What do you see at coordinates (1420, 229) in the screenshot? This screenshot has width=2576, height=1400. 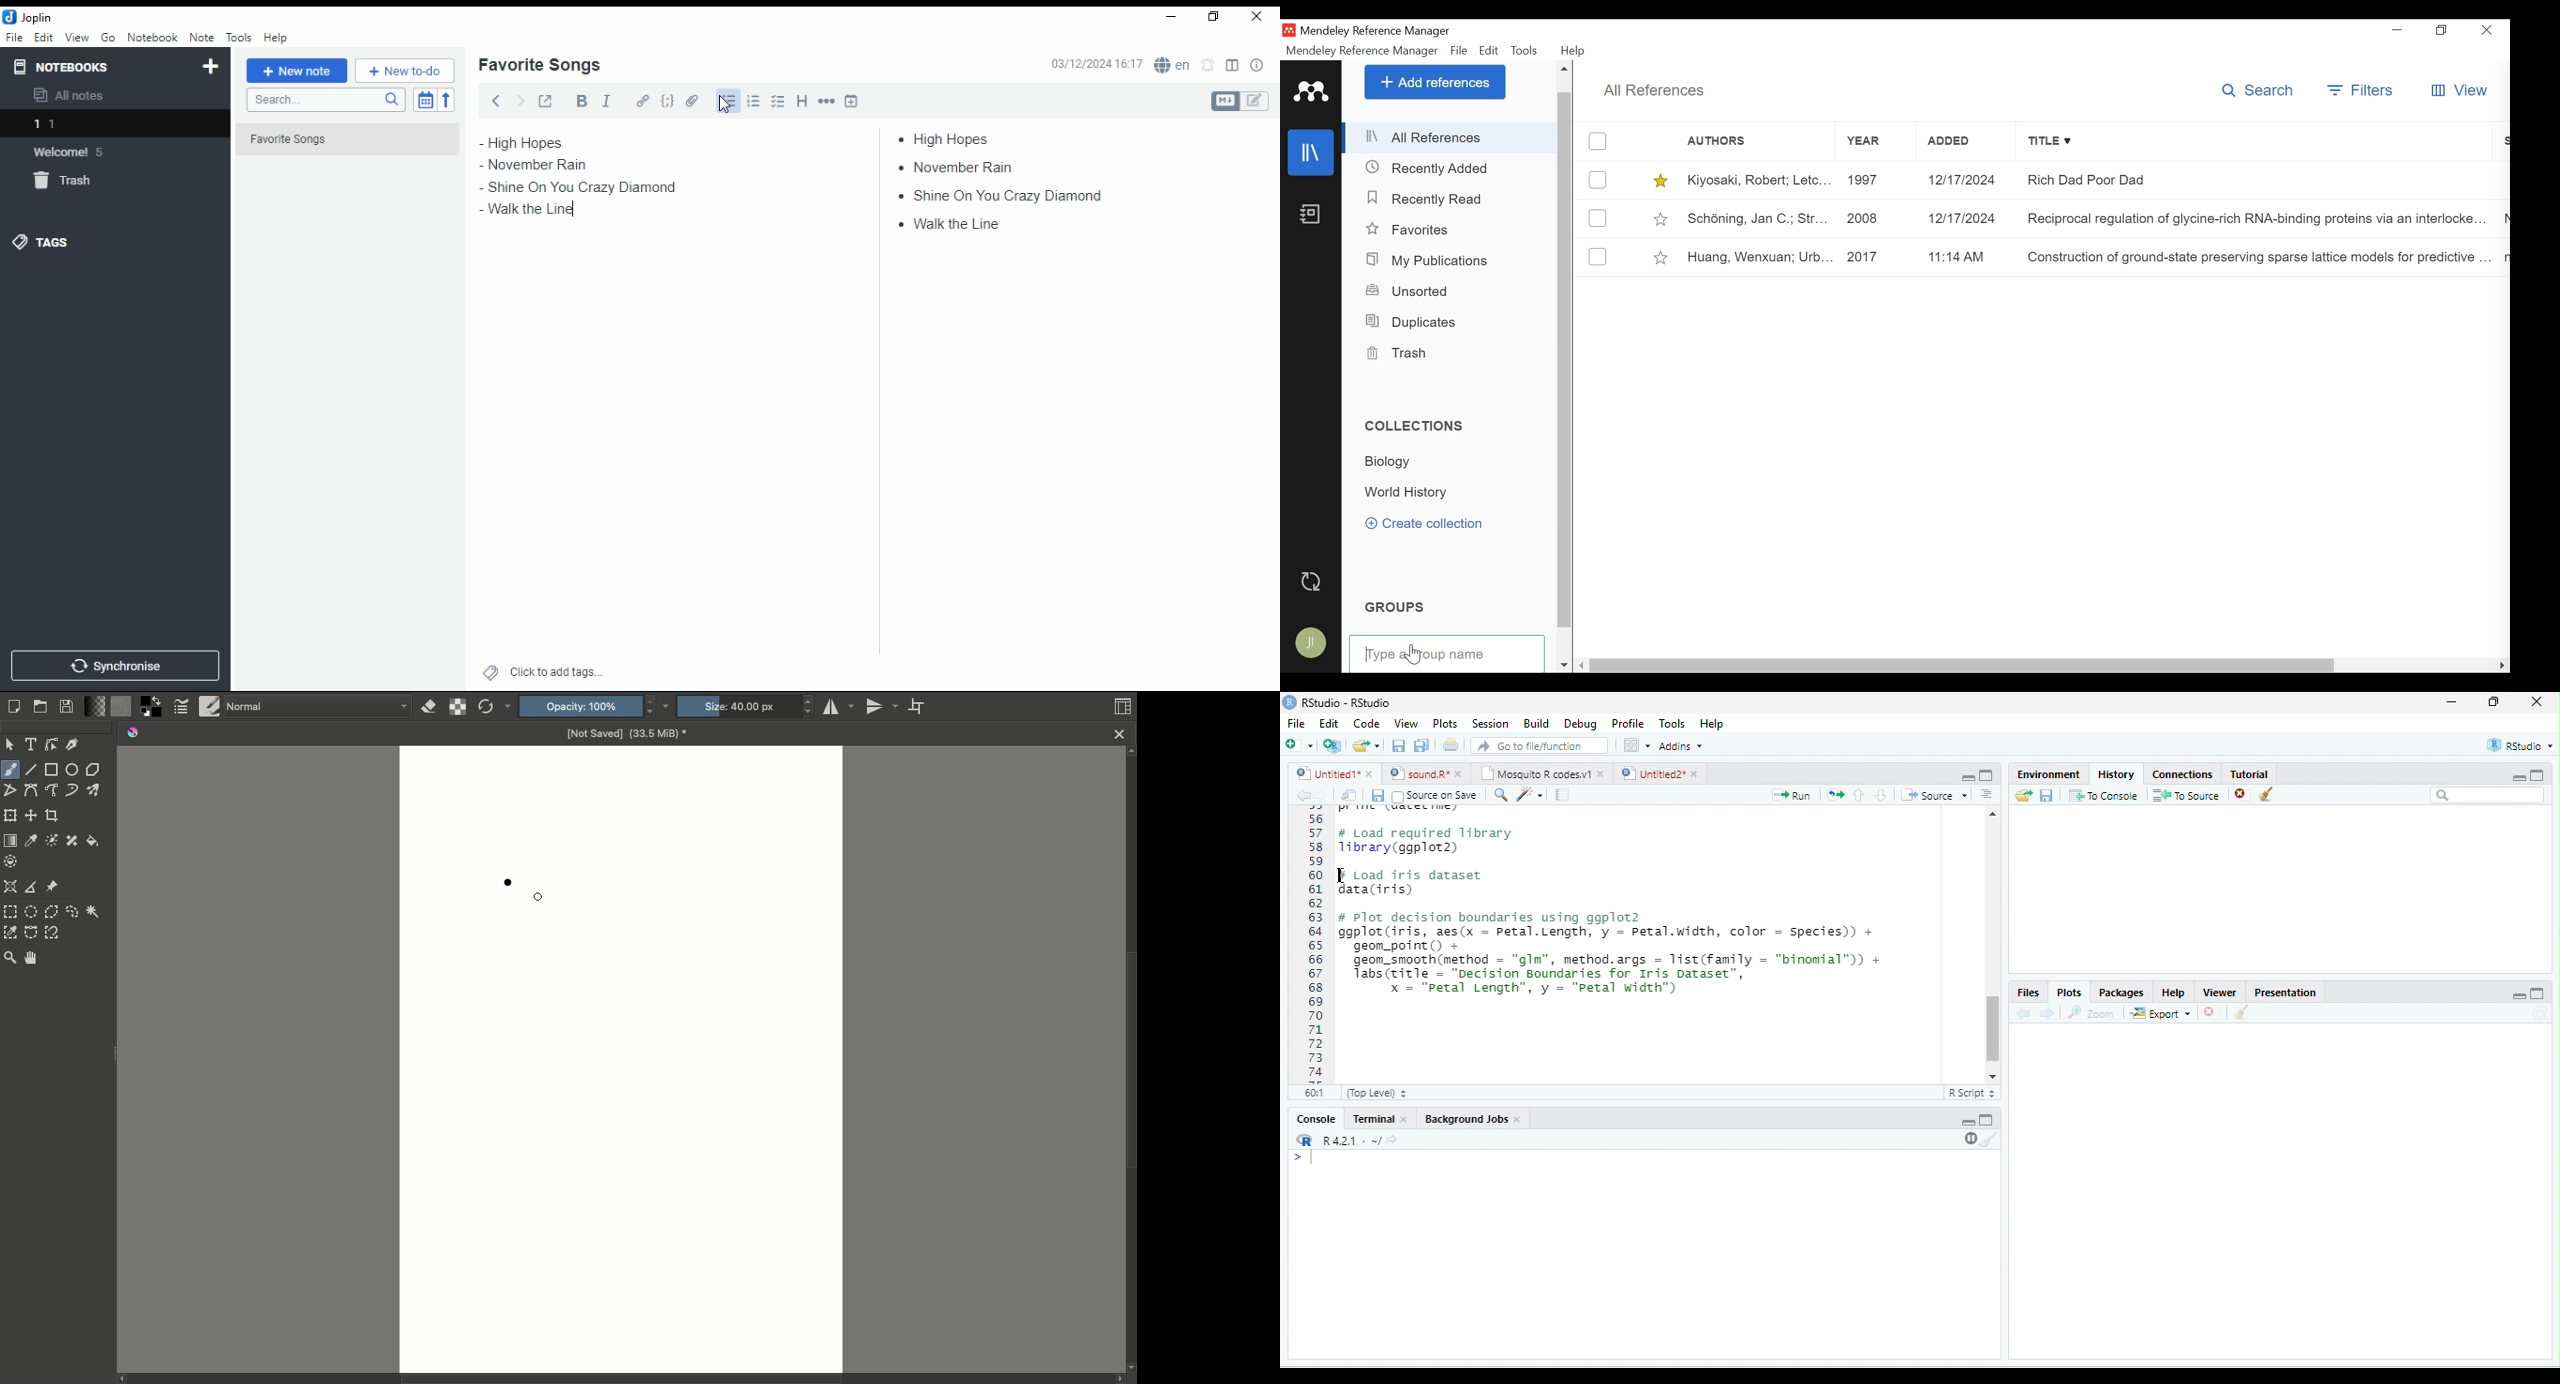 I see `Favorites` at bounding box center [1420, 229].